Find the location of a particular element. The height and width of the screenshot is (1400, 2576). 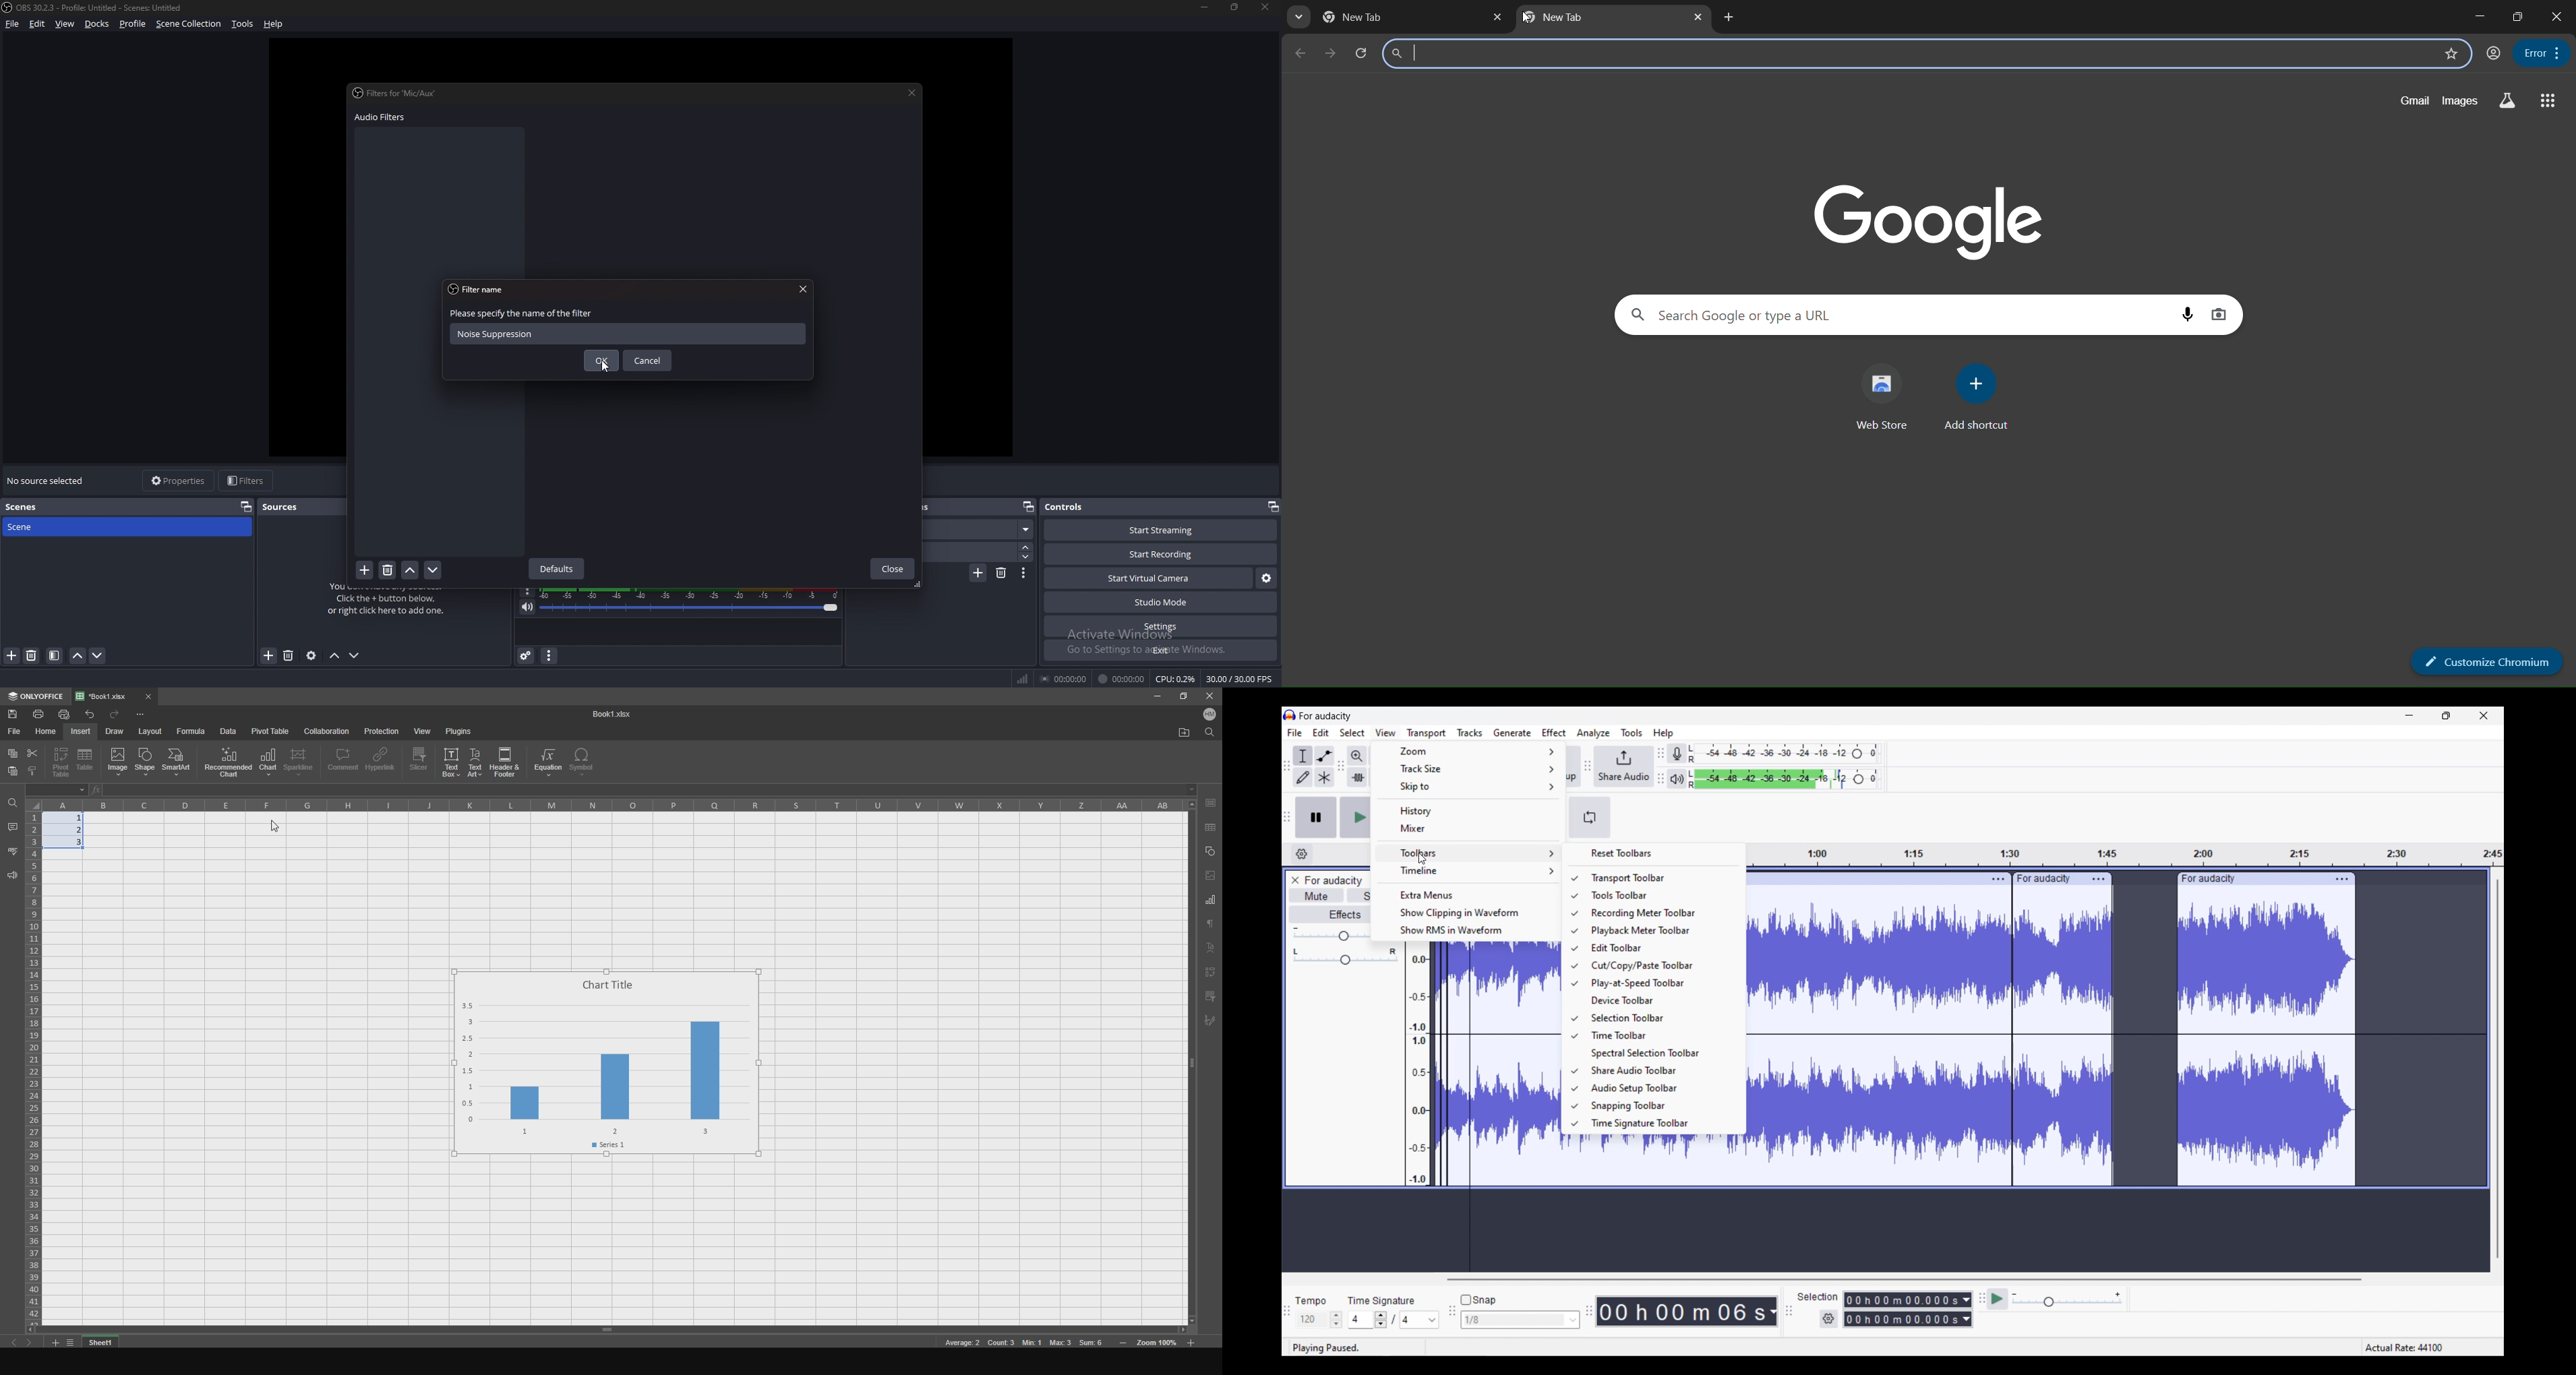

Show RMS in waveform is located at coordinates (1471, 931).